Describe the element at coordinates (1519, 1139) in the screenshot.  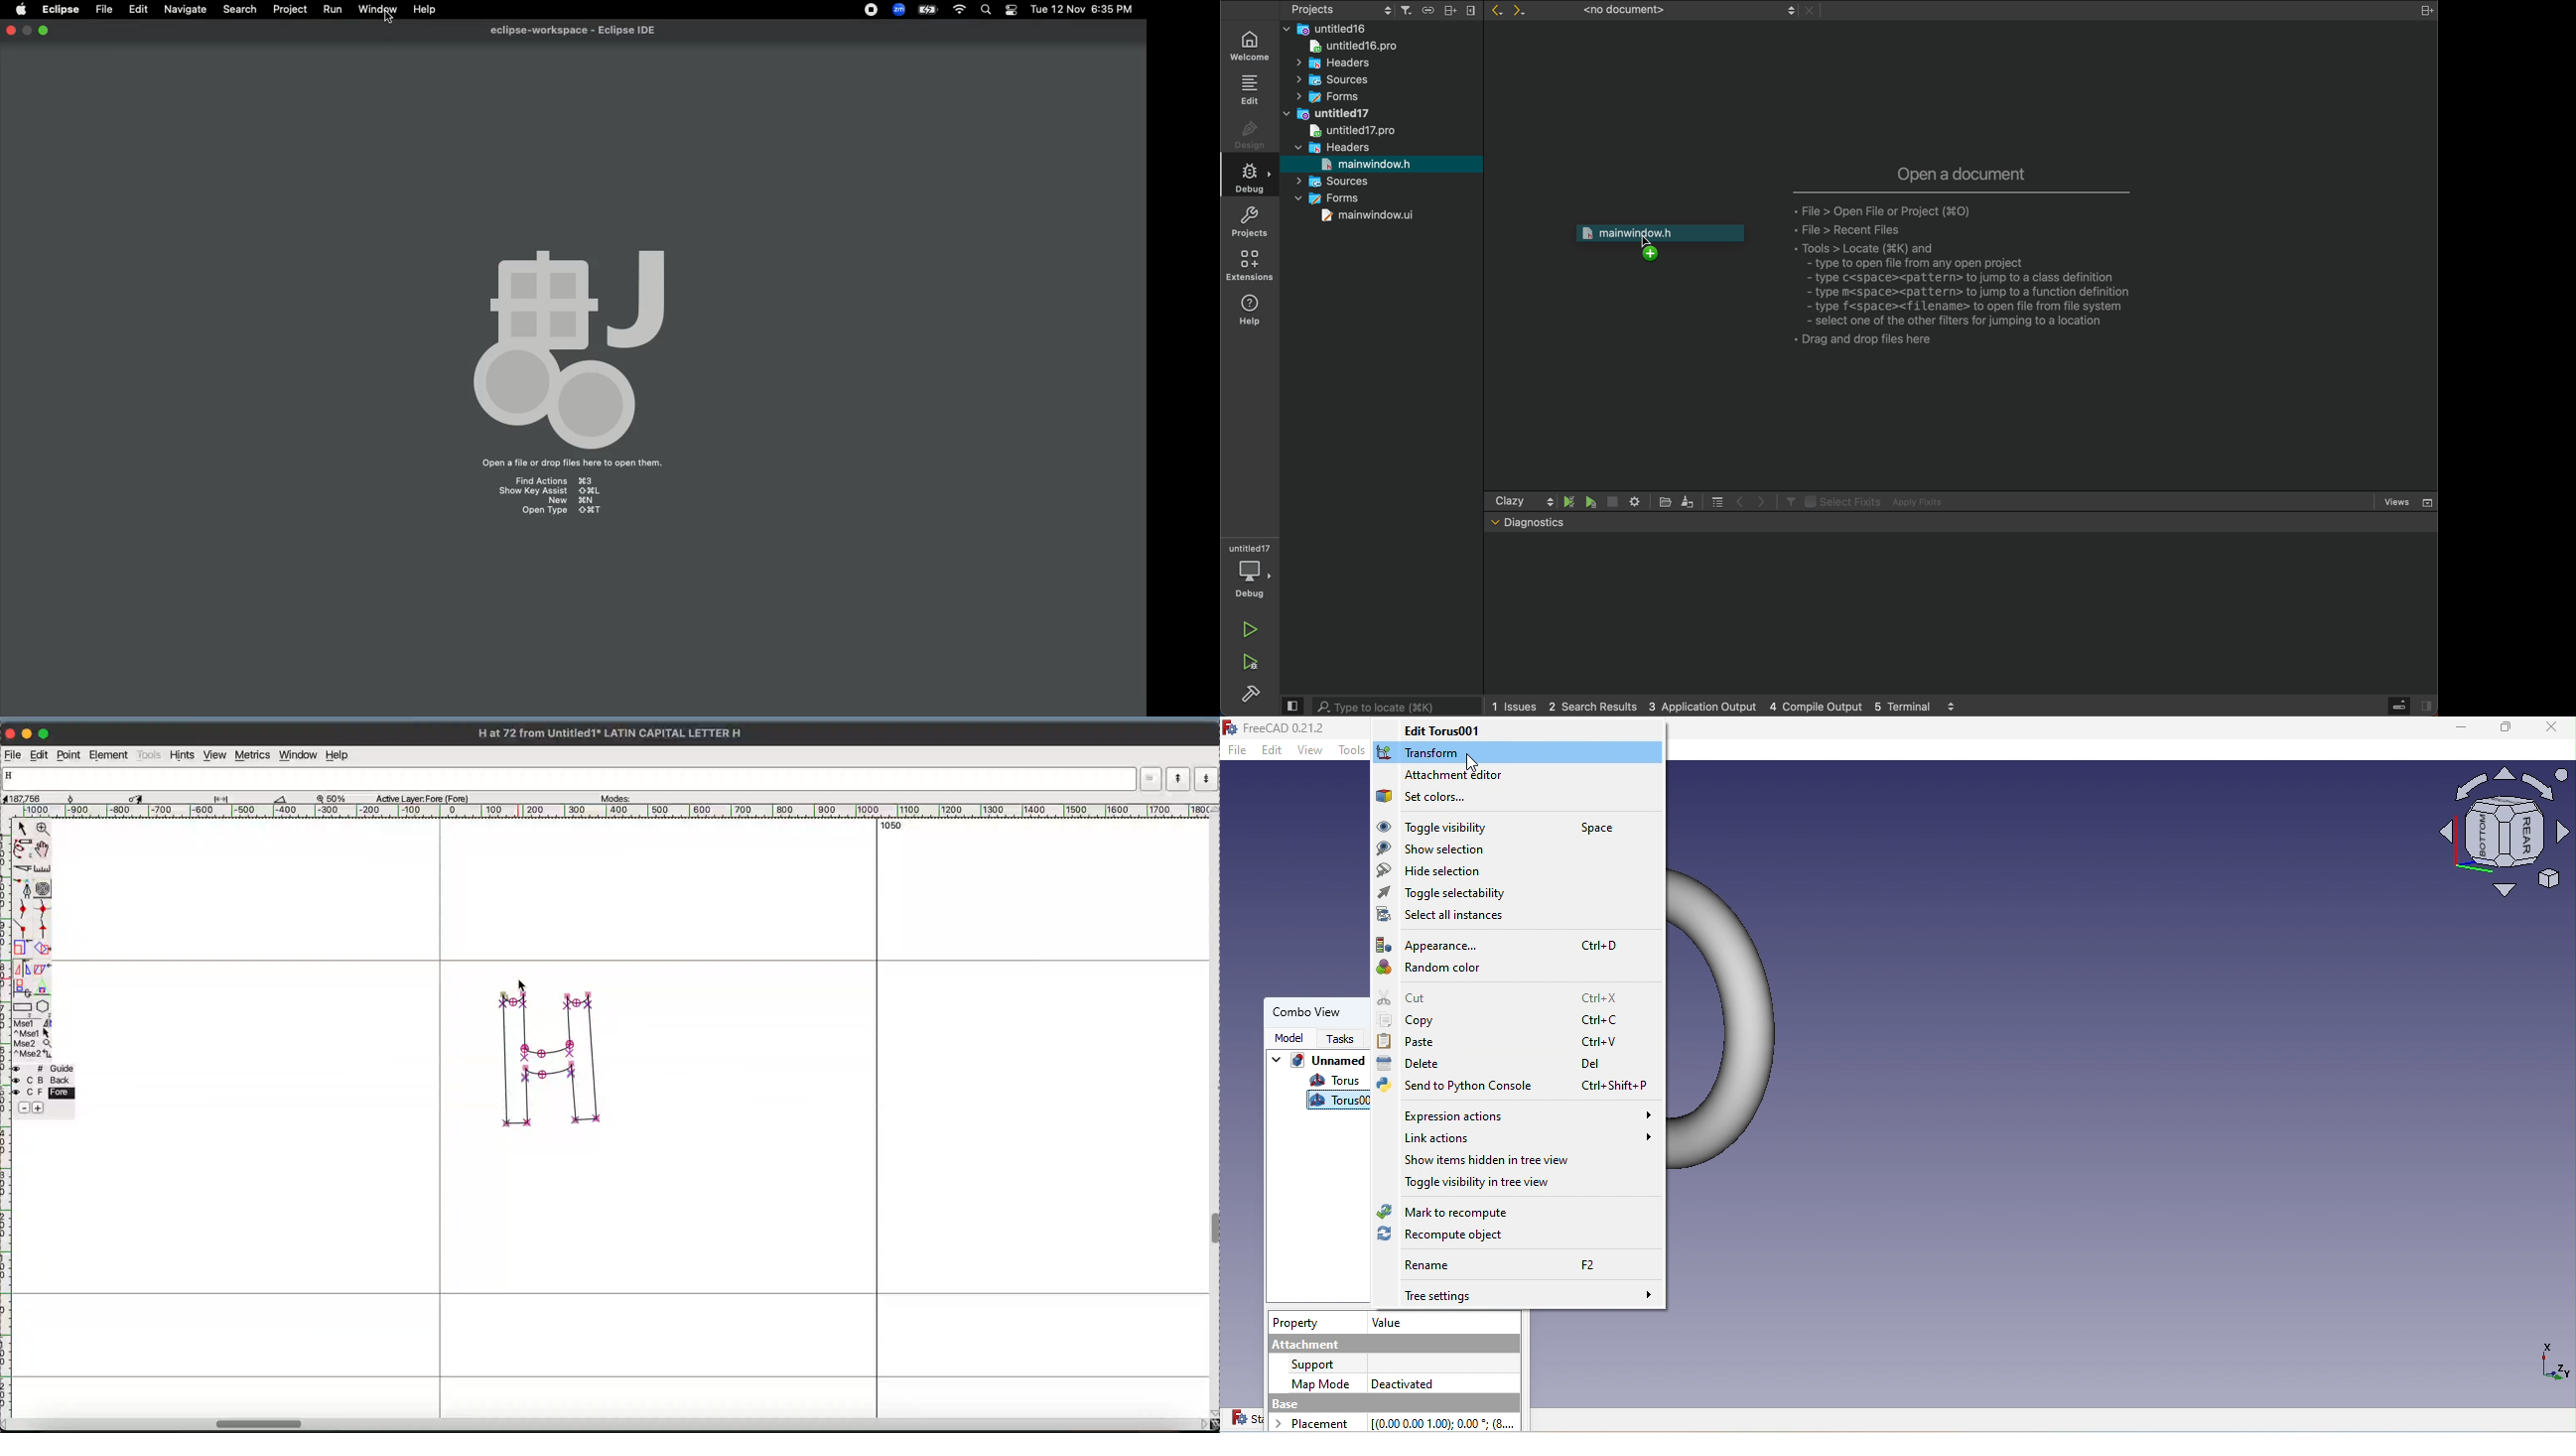
I see `Link actions` at that location.